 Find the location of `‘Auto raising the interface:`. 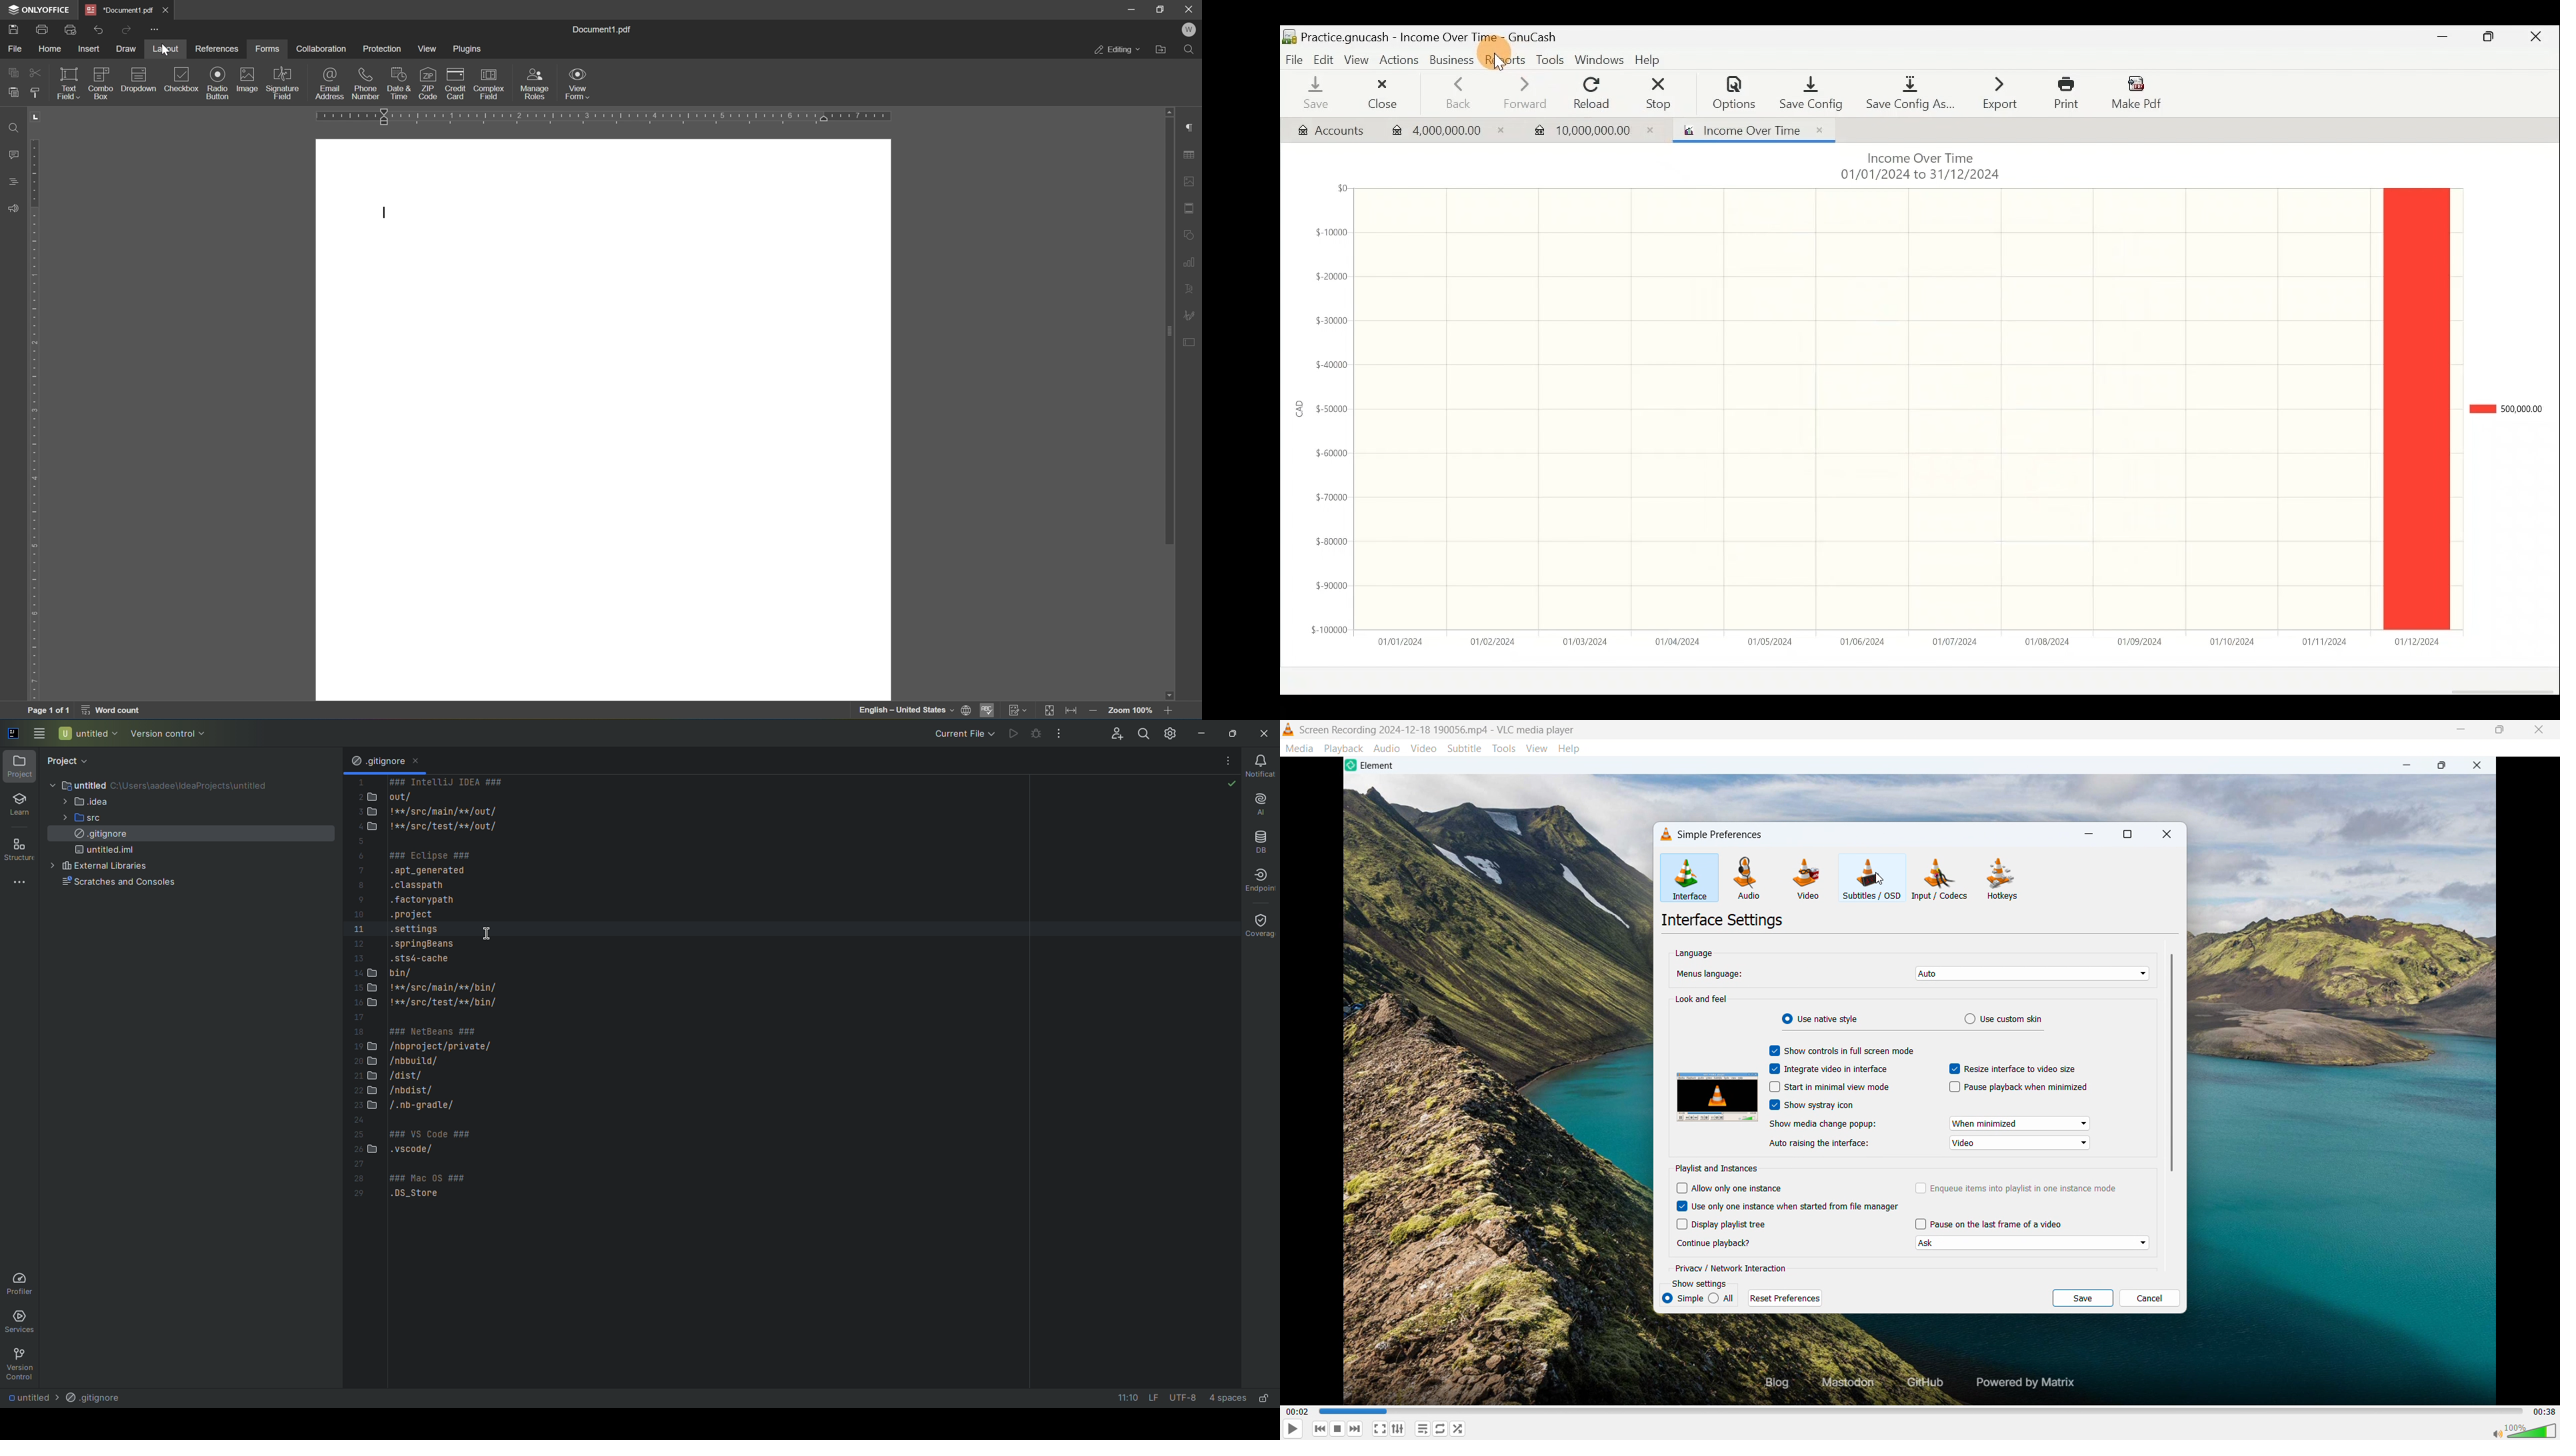

‘Auto raising the interface: is located at coordinates (1821, 1144).